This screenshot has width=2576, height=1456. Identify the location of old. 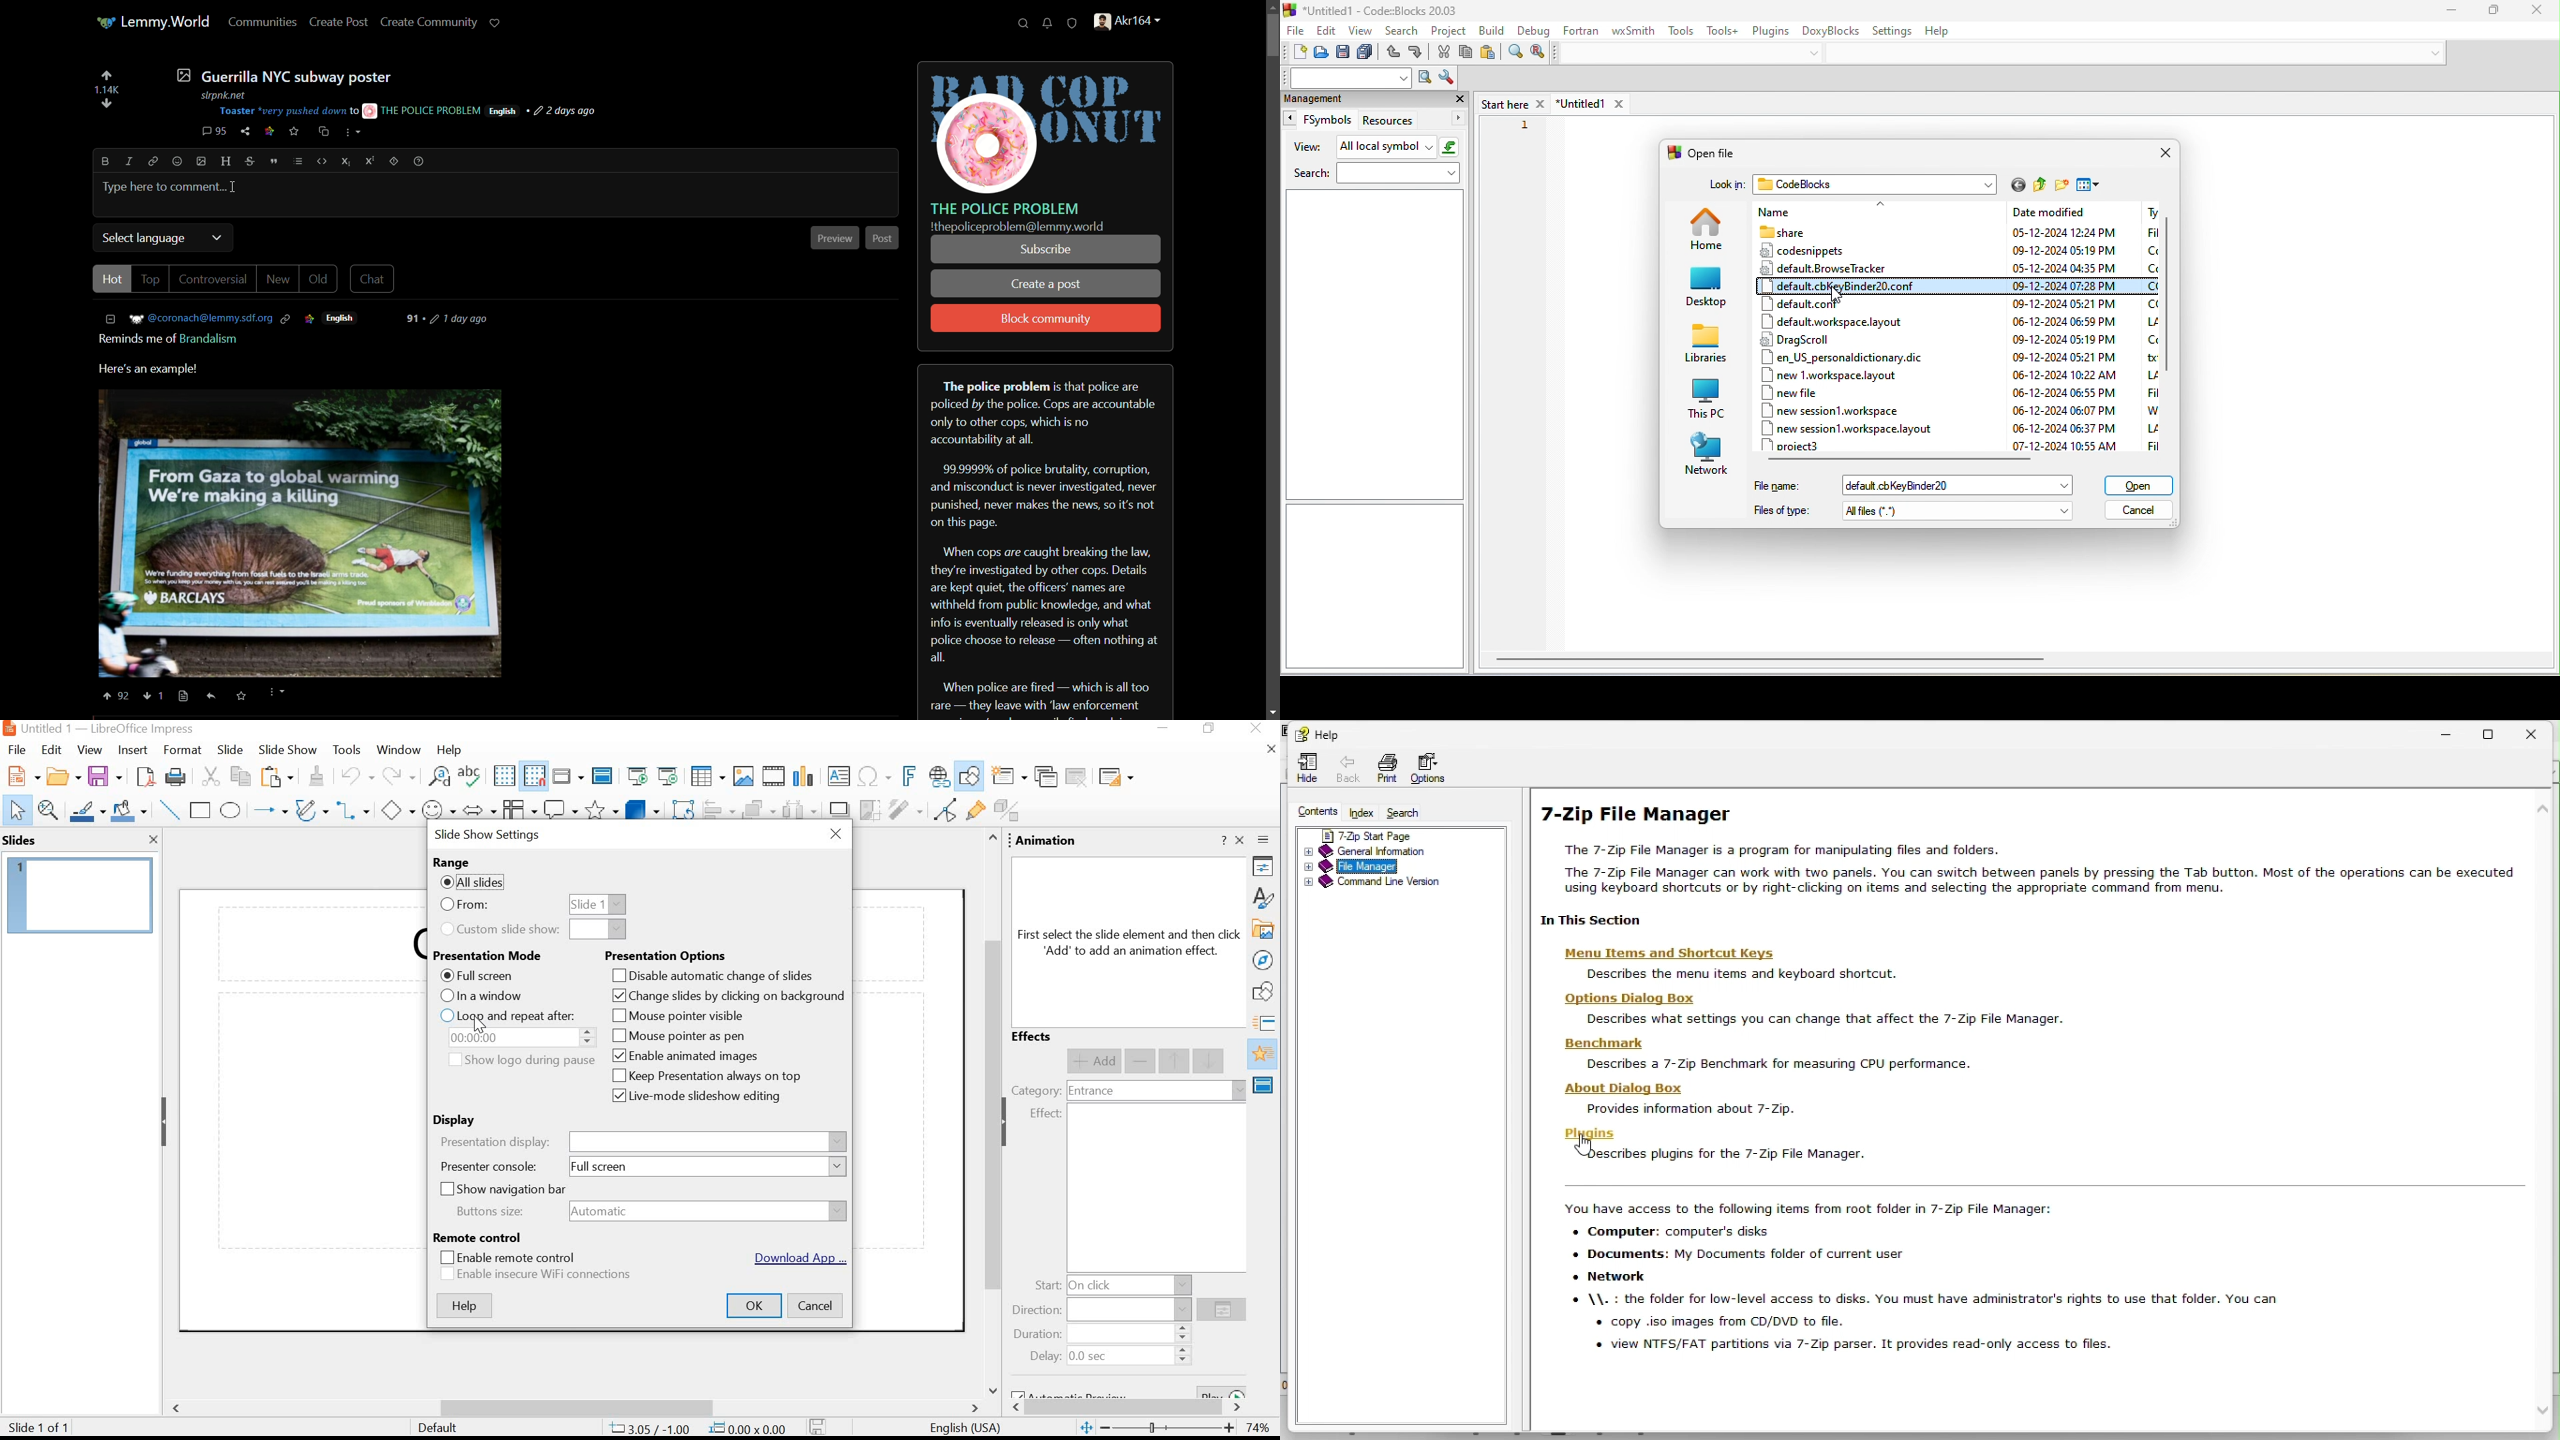
(317, 279).